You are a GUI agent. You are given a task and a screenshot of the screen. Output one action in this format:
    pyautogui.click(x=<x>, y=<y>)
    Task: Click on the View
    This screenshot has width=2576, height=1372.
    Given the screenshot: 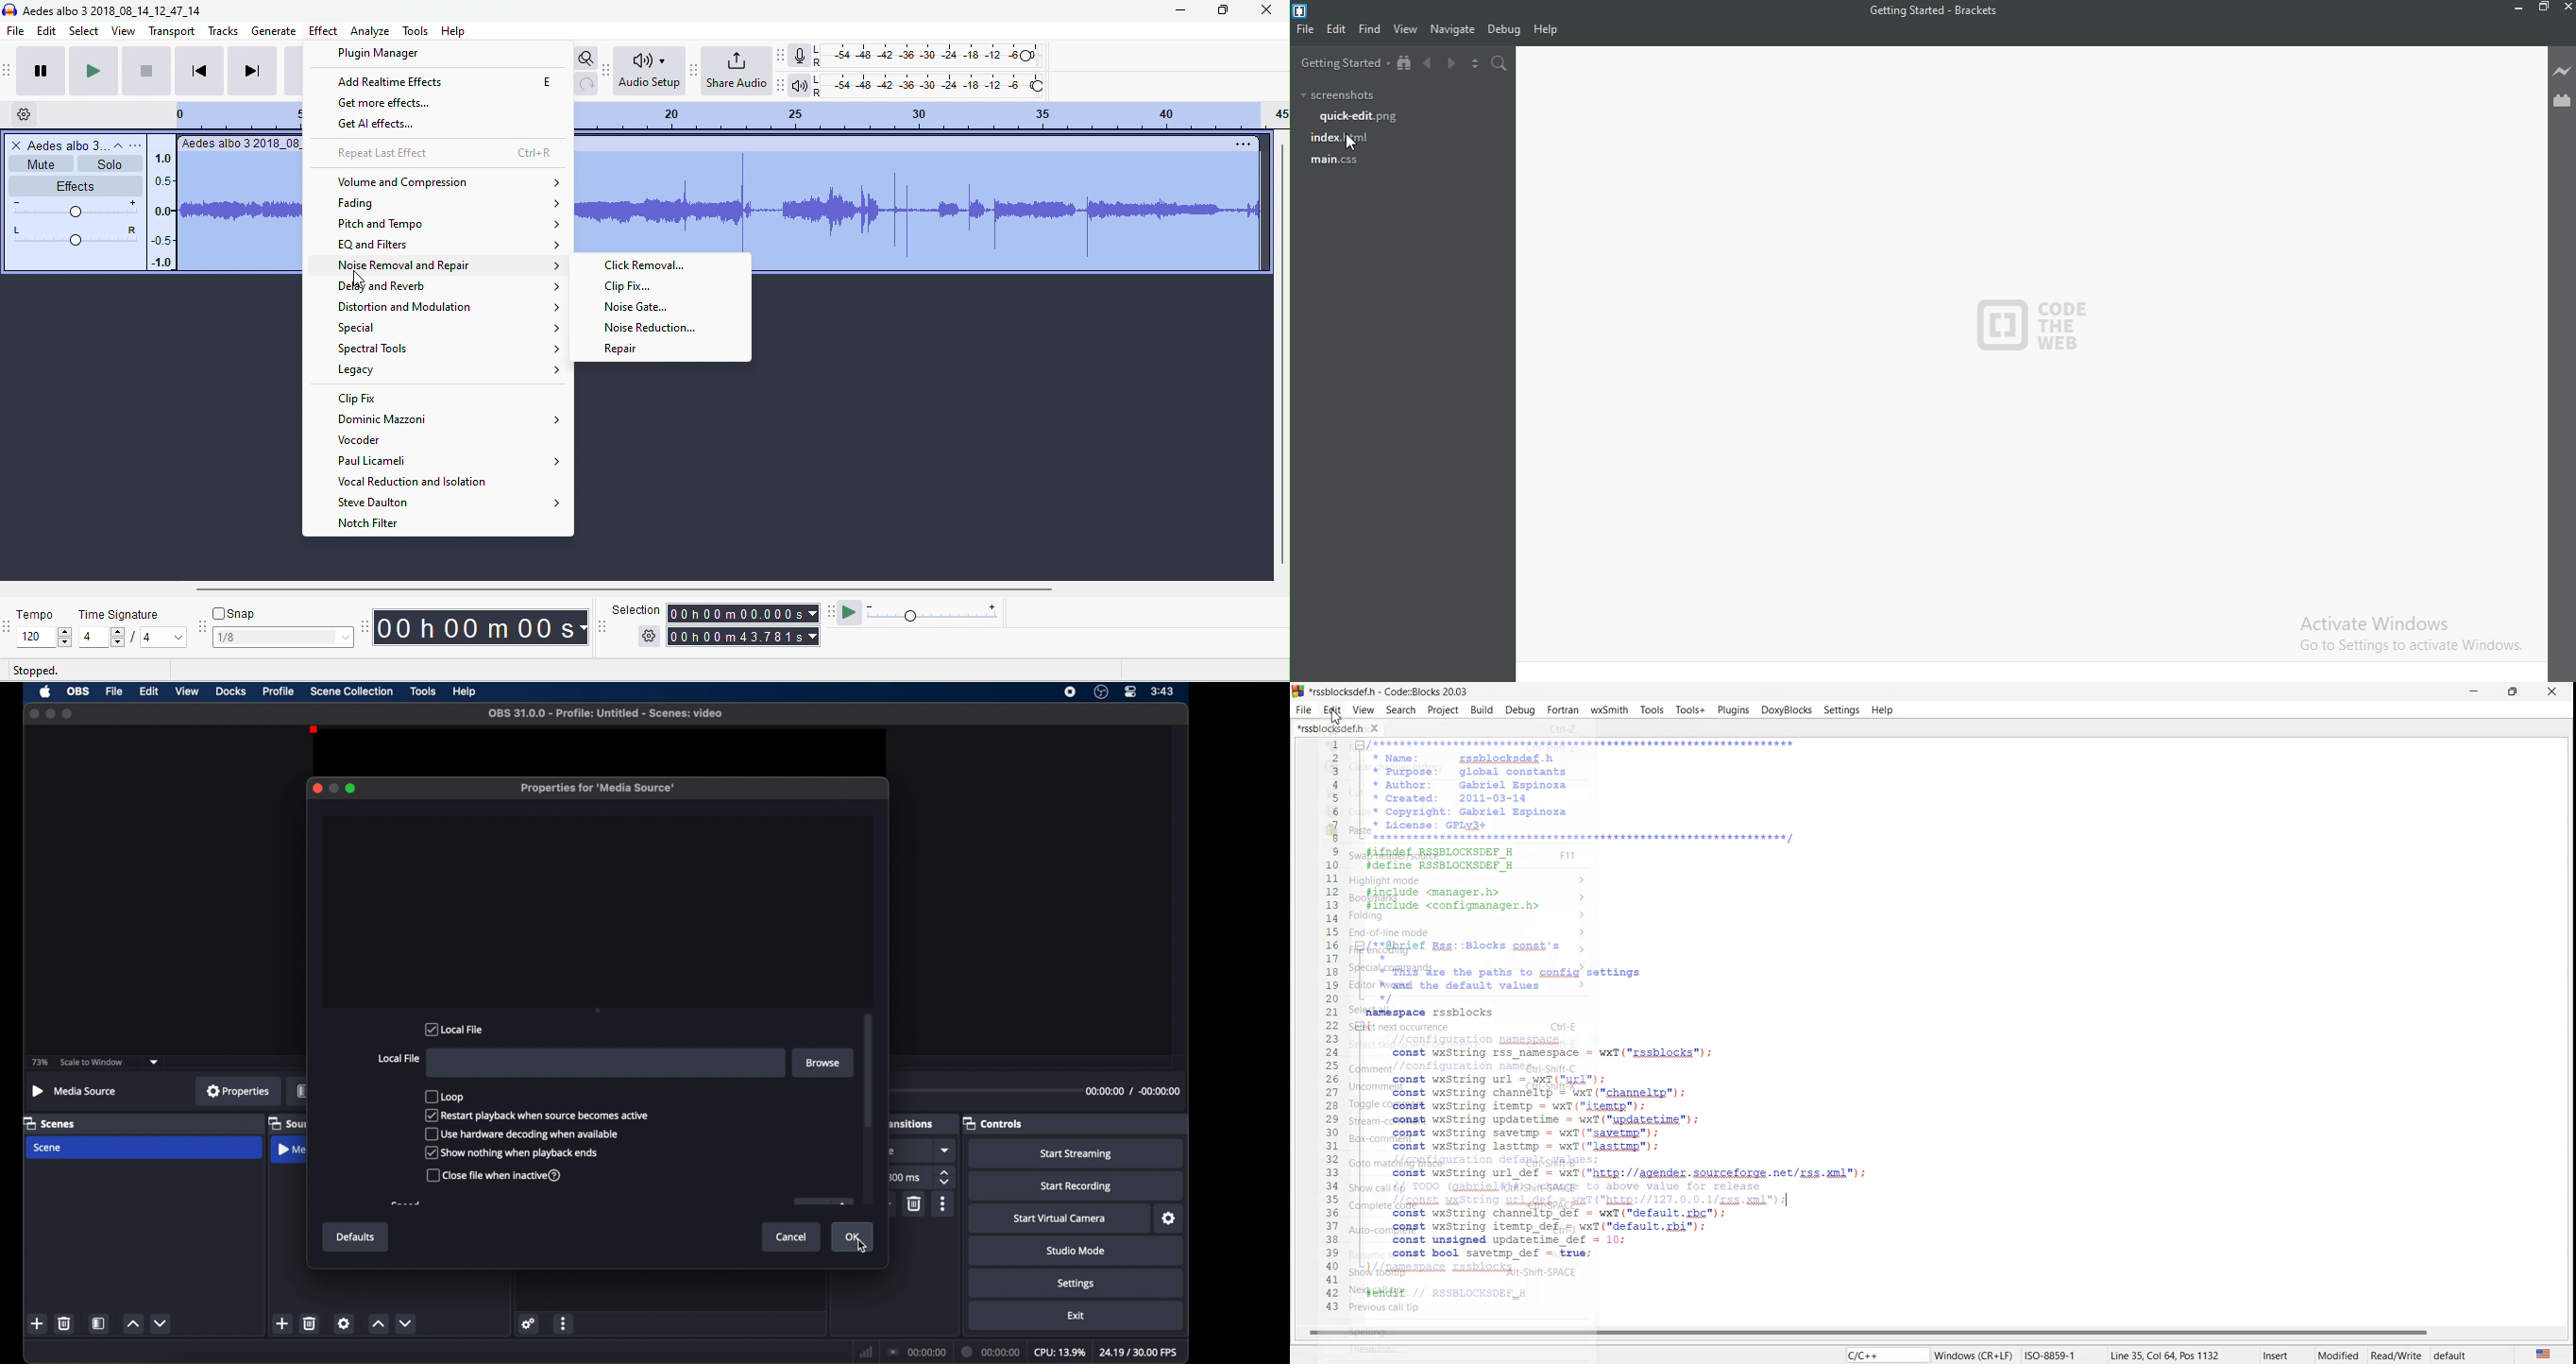 What is the action you would take?
    pyautogui.click(x=1363, y=710)
    